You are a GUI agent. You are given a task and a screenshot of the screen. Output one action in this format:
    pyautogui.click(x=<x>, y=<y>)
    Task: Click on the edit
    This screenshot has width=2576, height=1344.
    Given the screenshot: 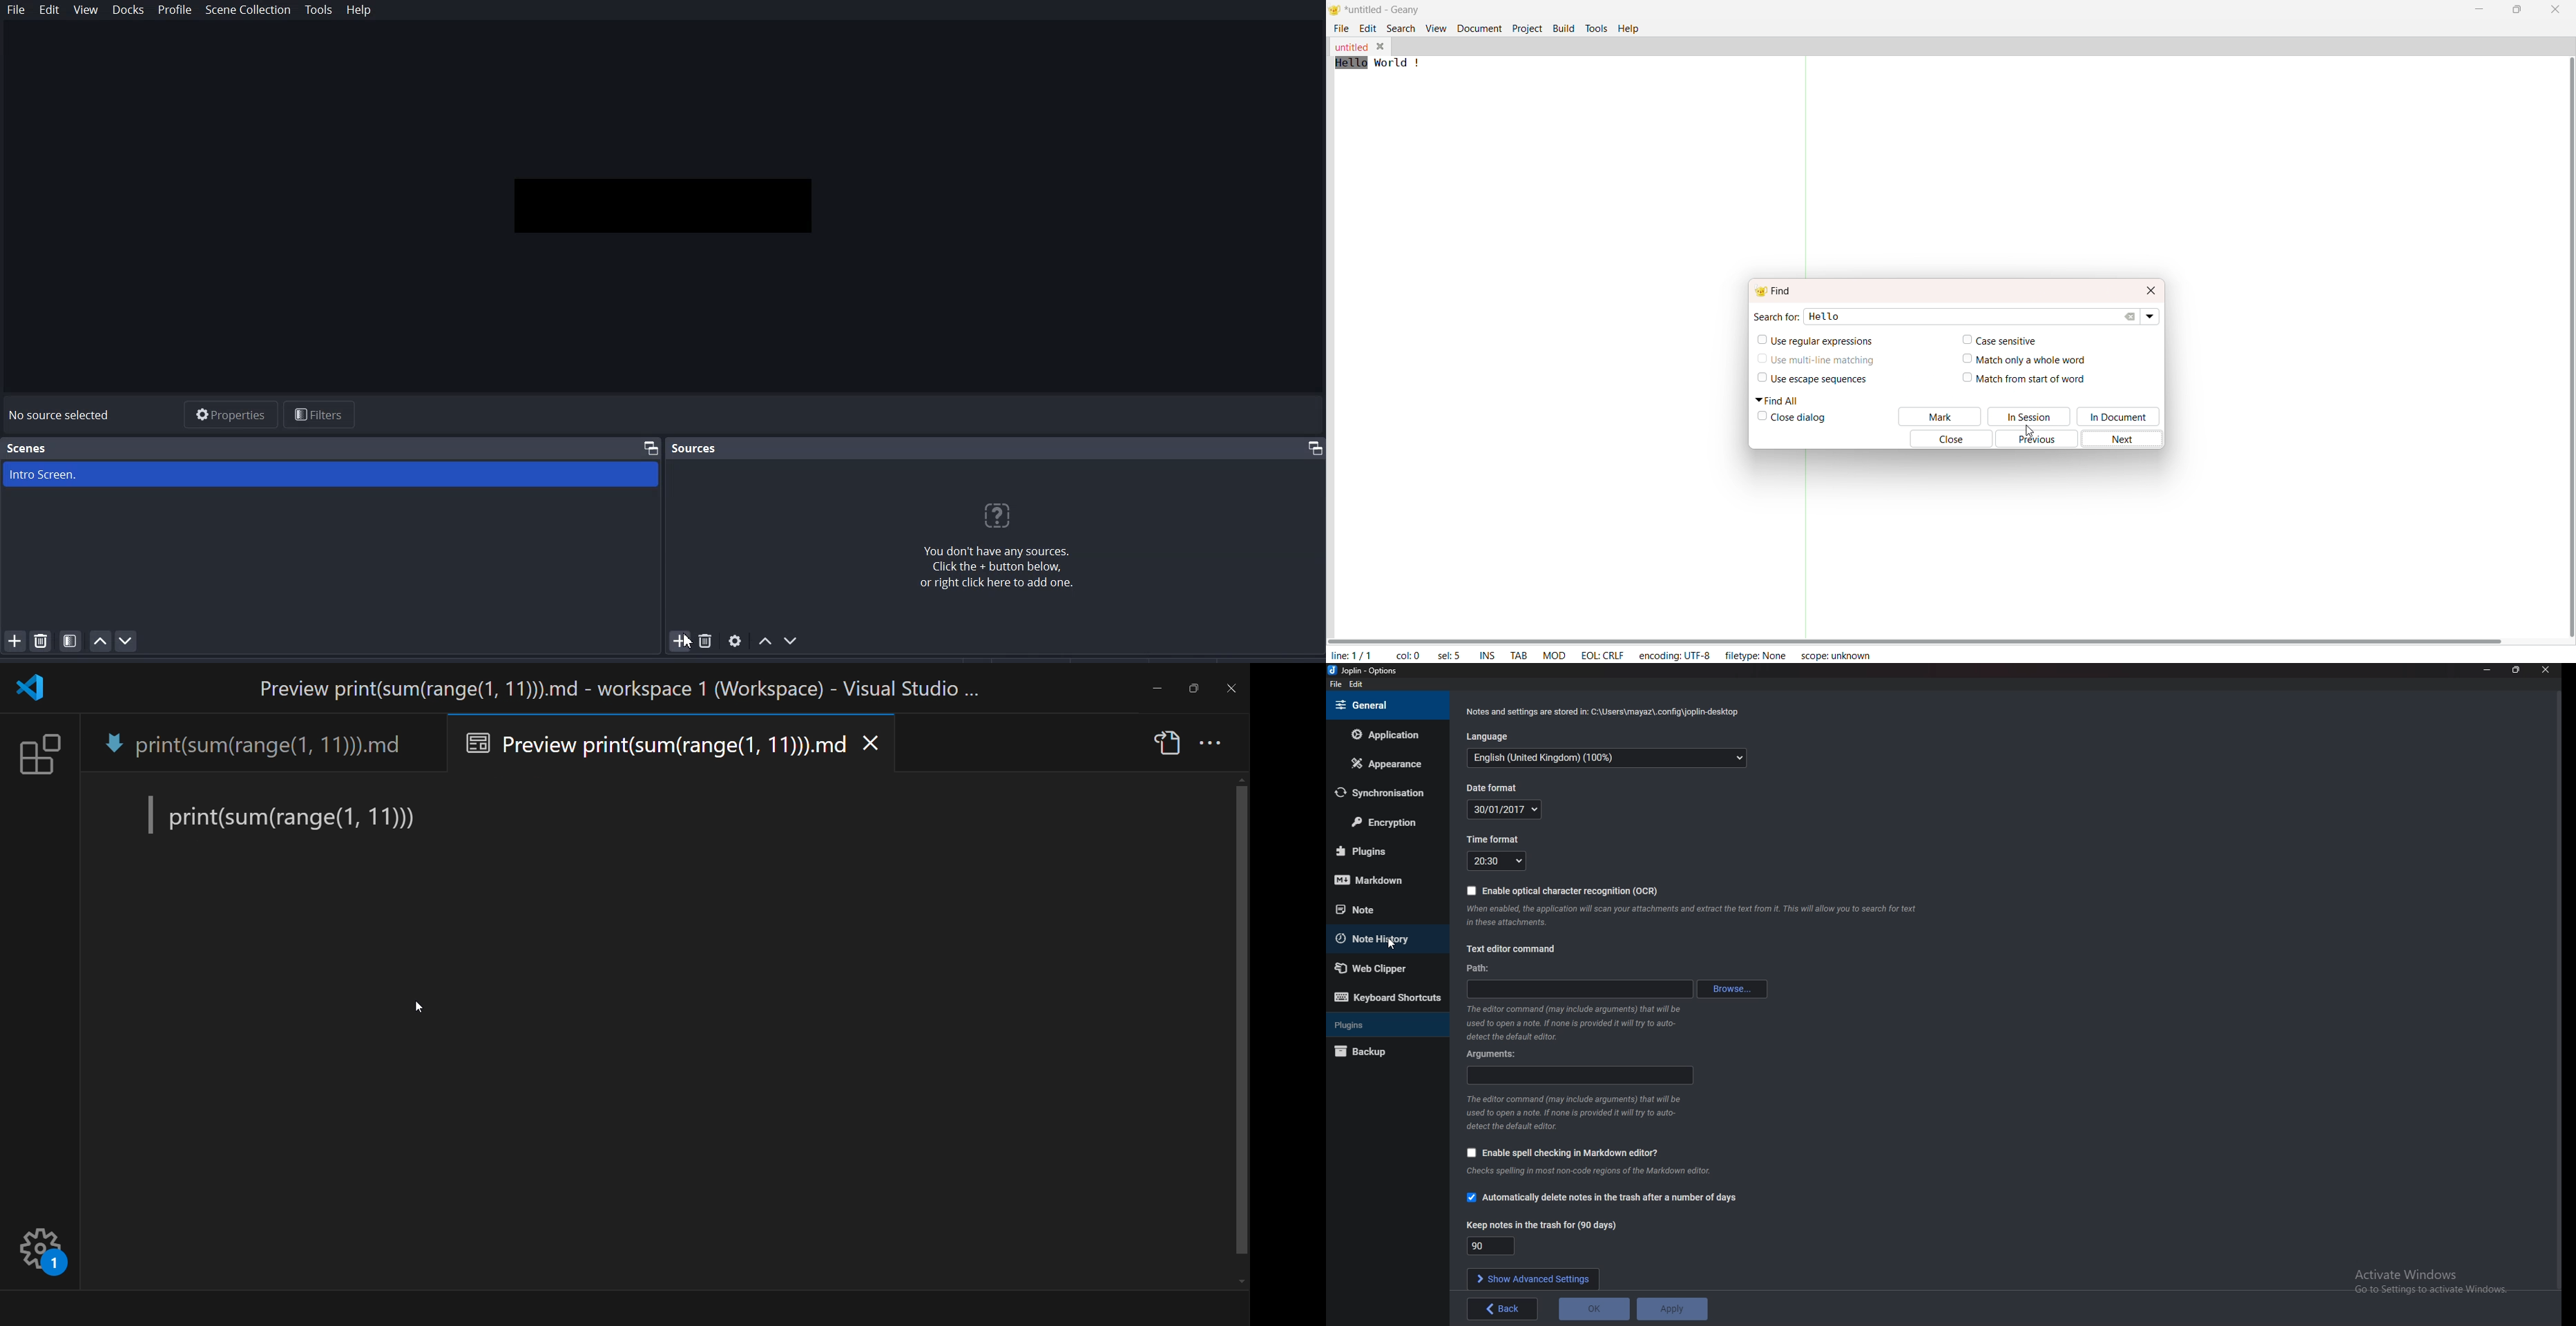 What is the action you would take?
    pyautogui.click(x=1357, y=684)
    